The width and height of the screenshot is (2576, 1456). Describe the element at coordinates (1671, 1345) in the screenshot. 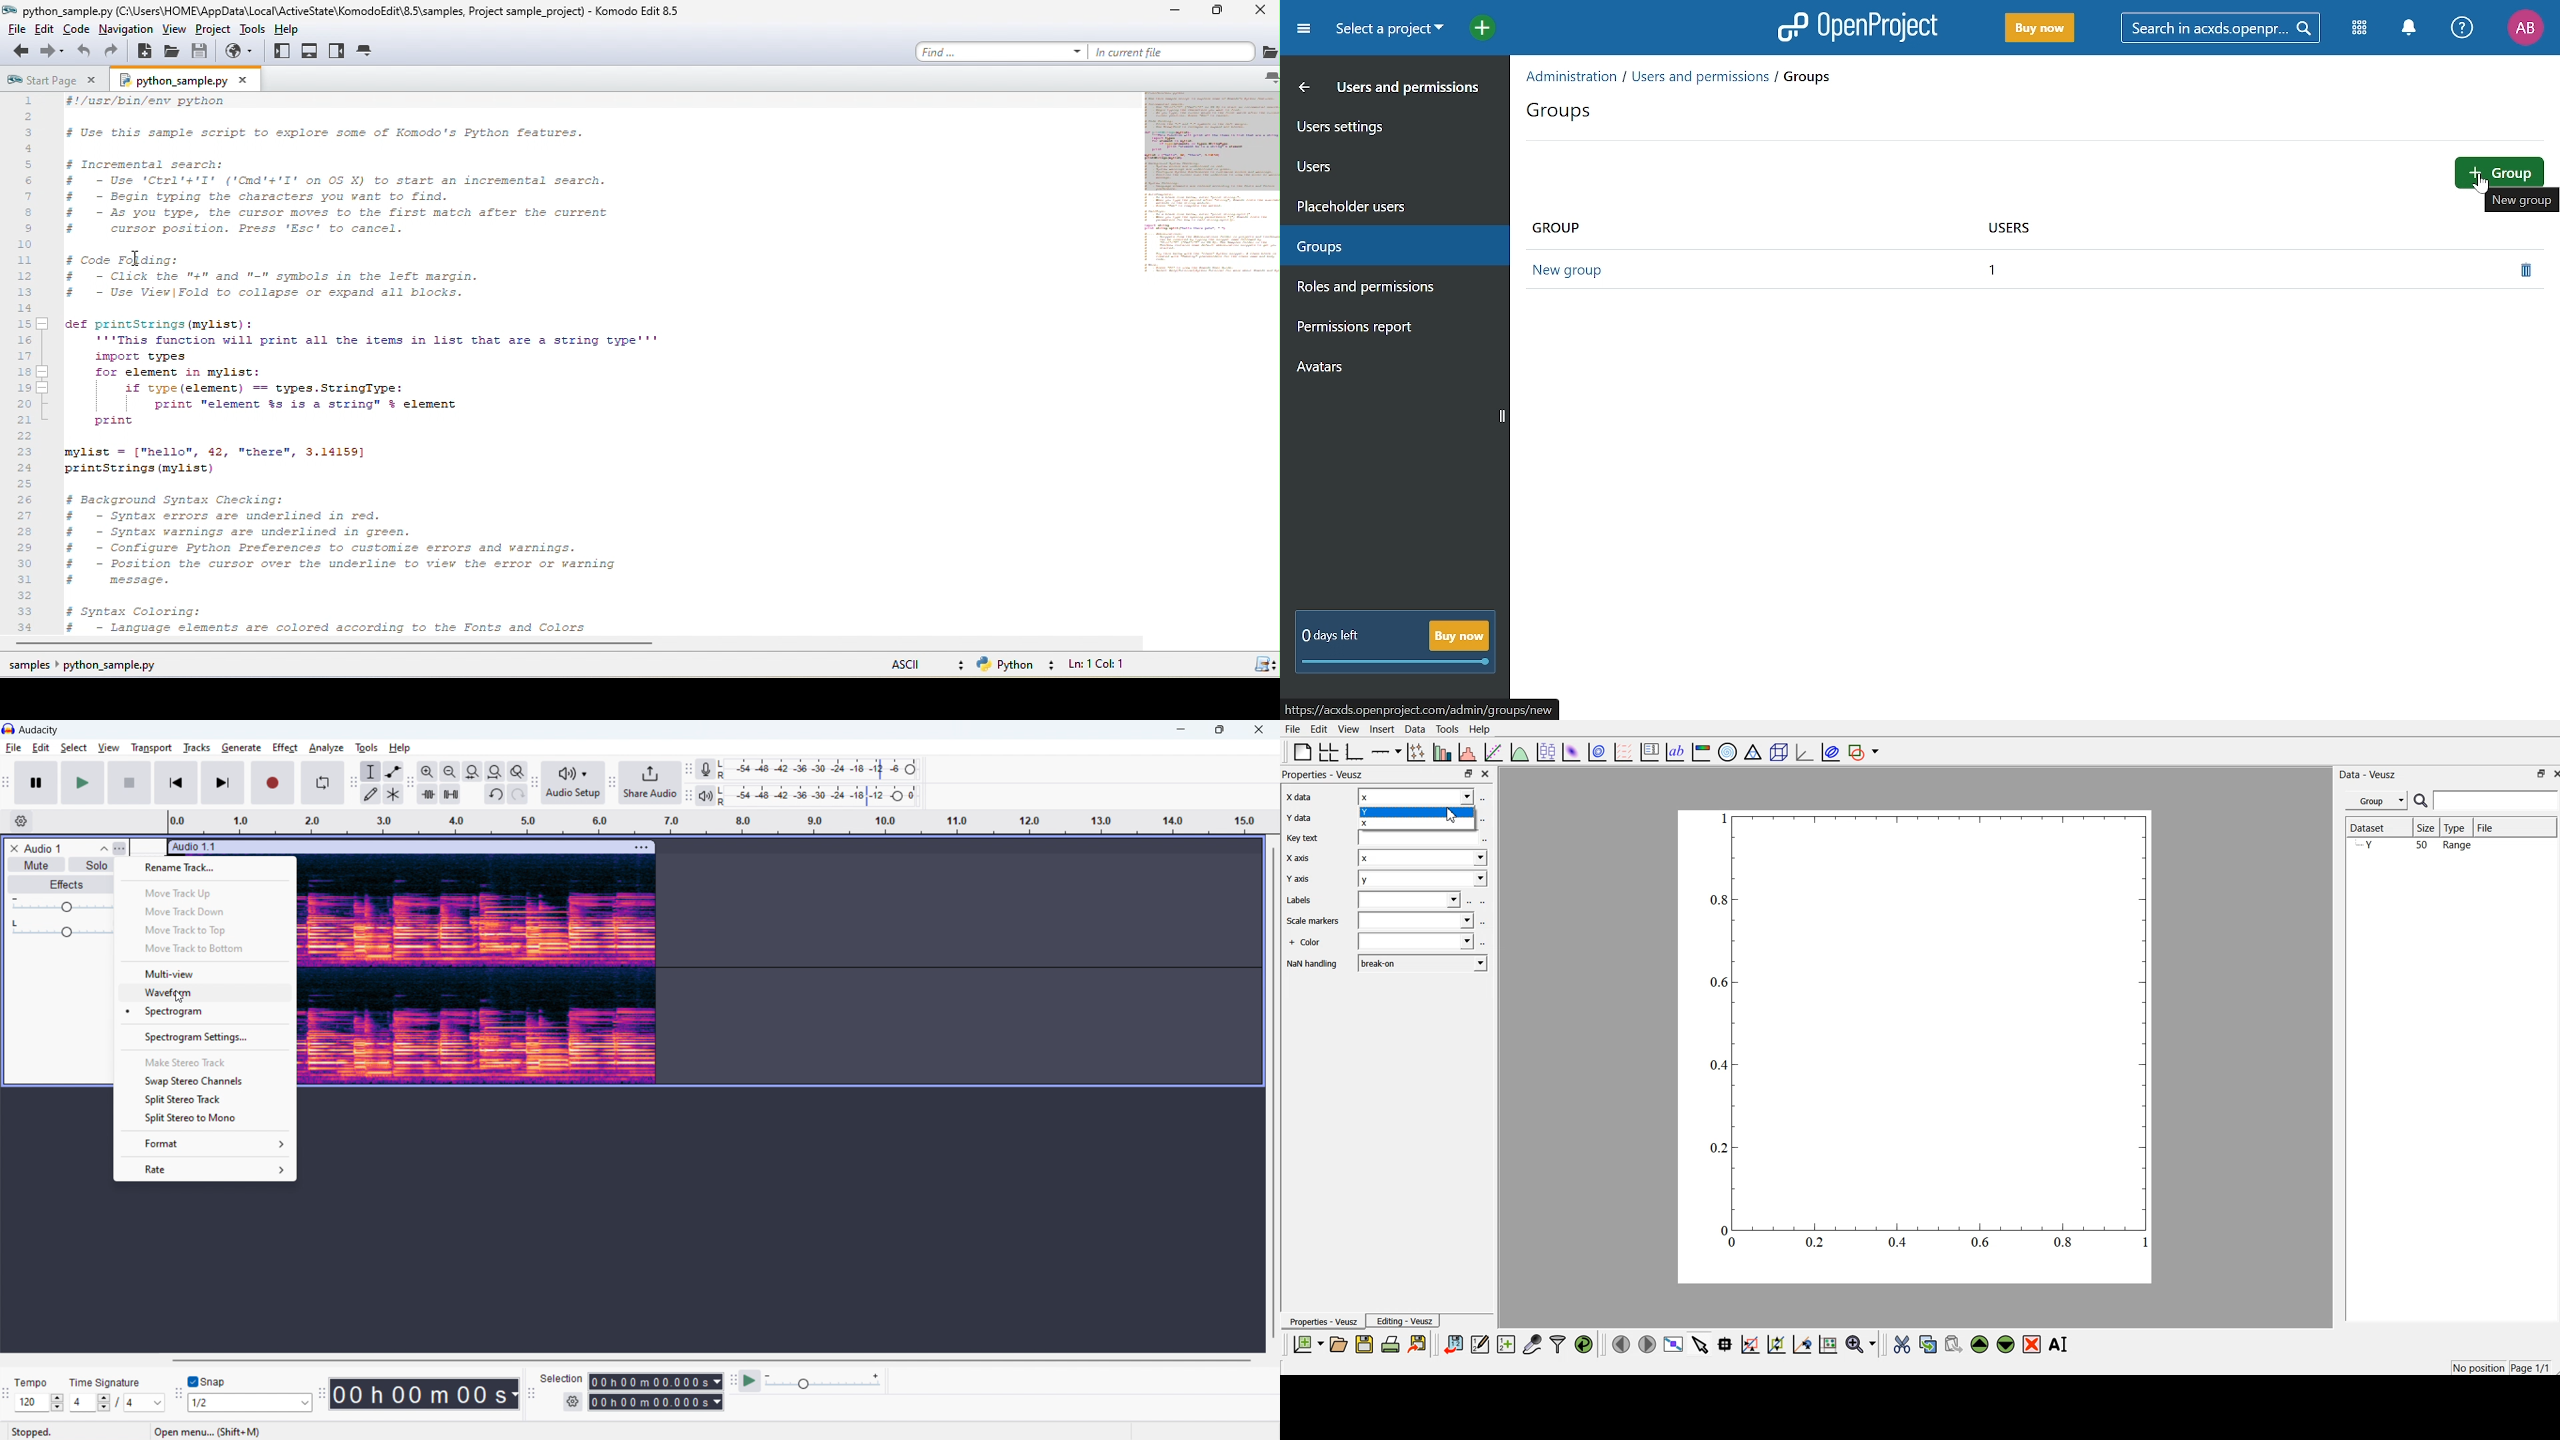

I see `view data points full screen` at that location.